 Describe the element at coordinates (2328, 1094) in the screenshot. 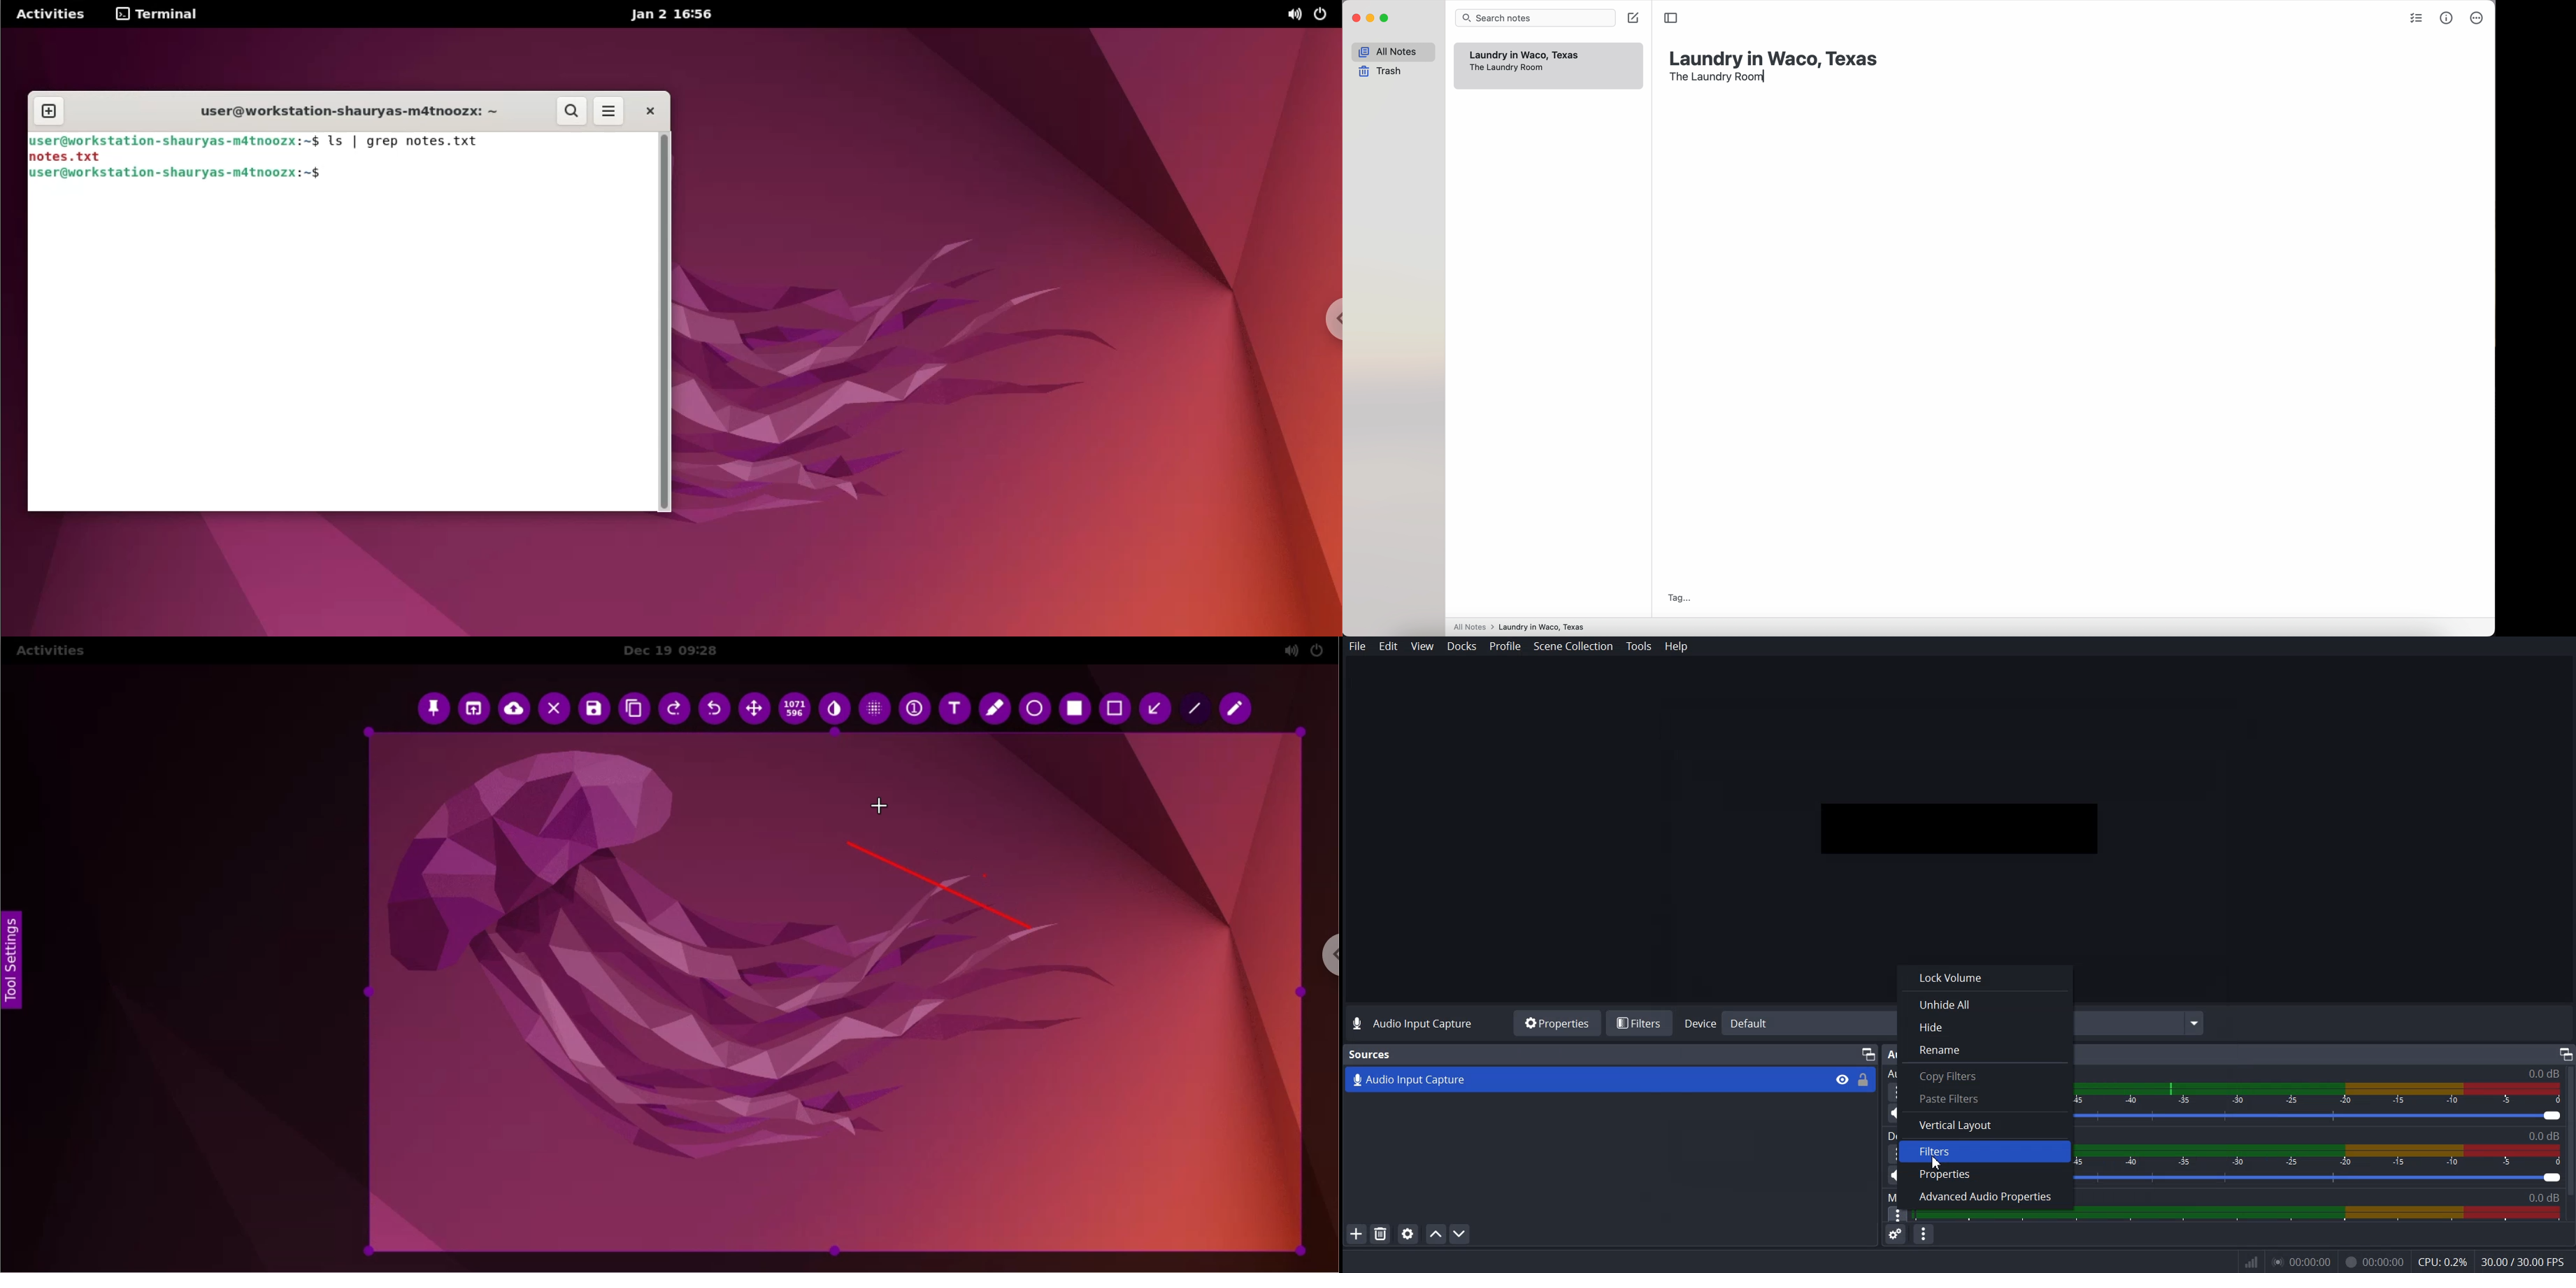

I see `Volume Indicator` at that location.